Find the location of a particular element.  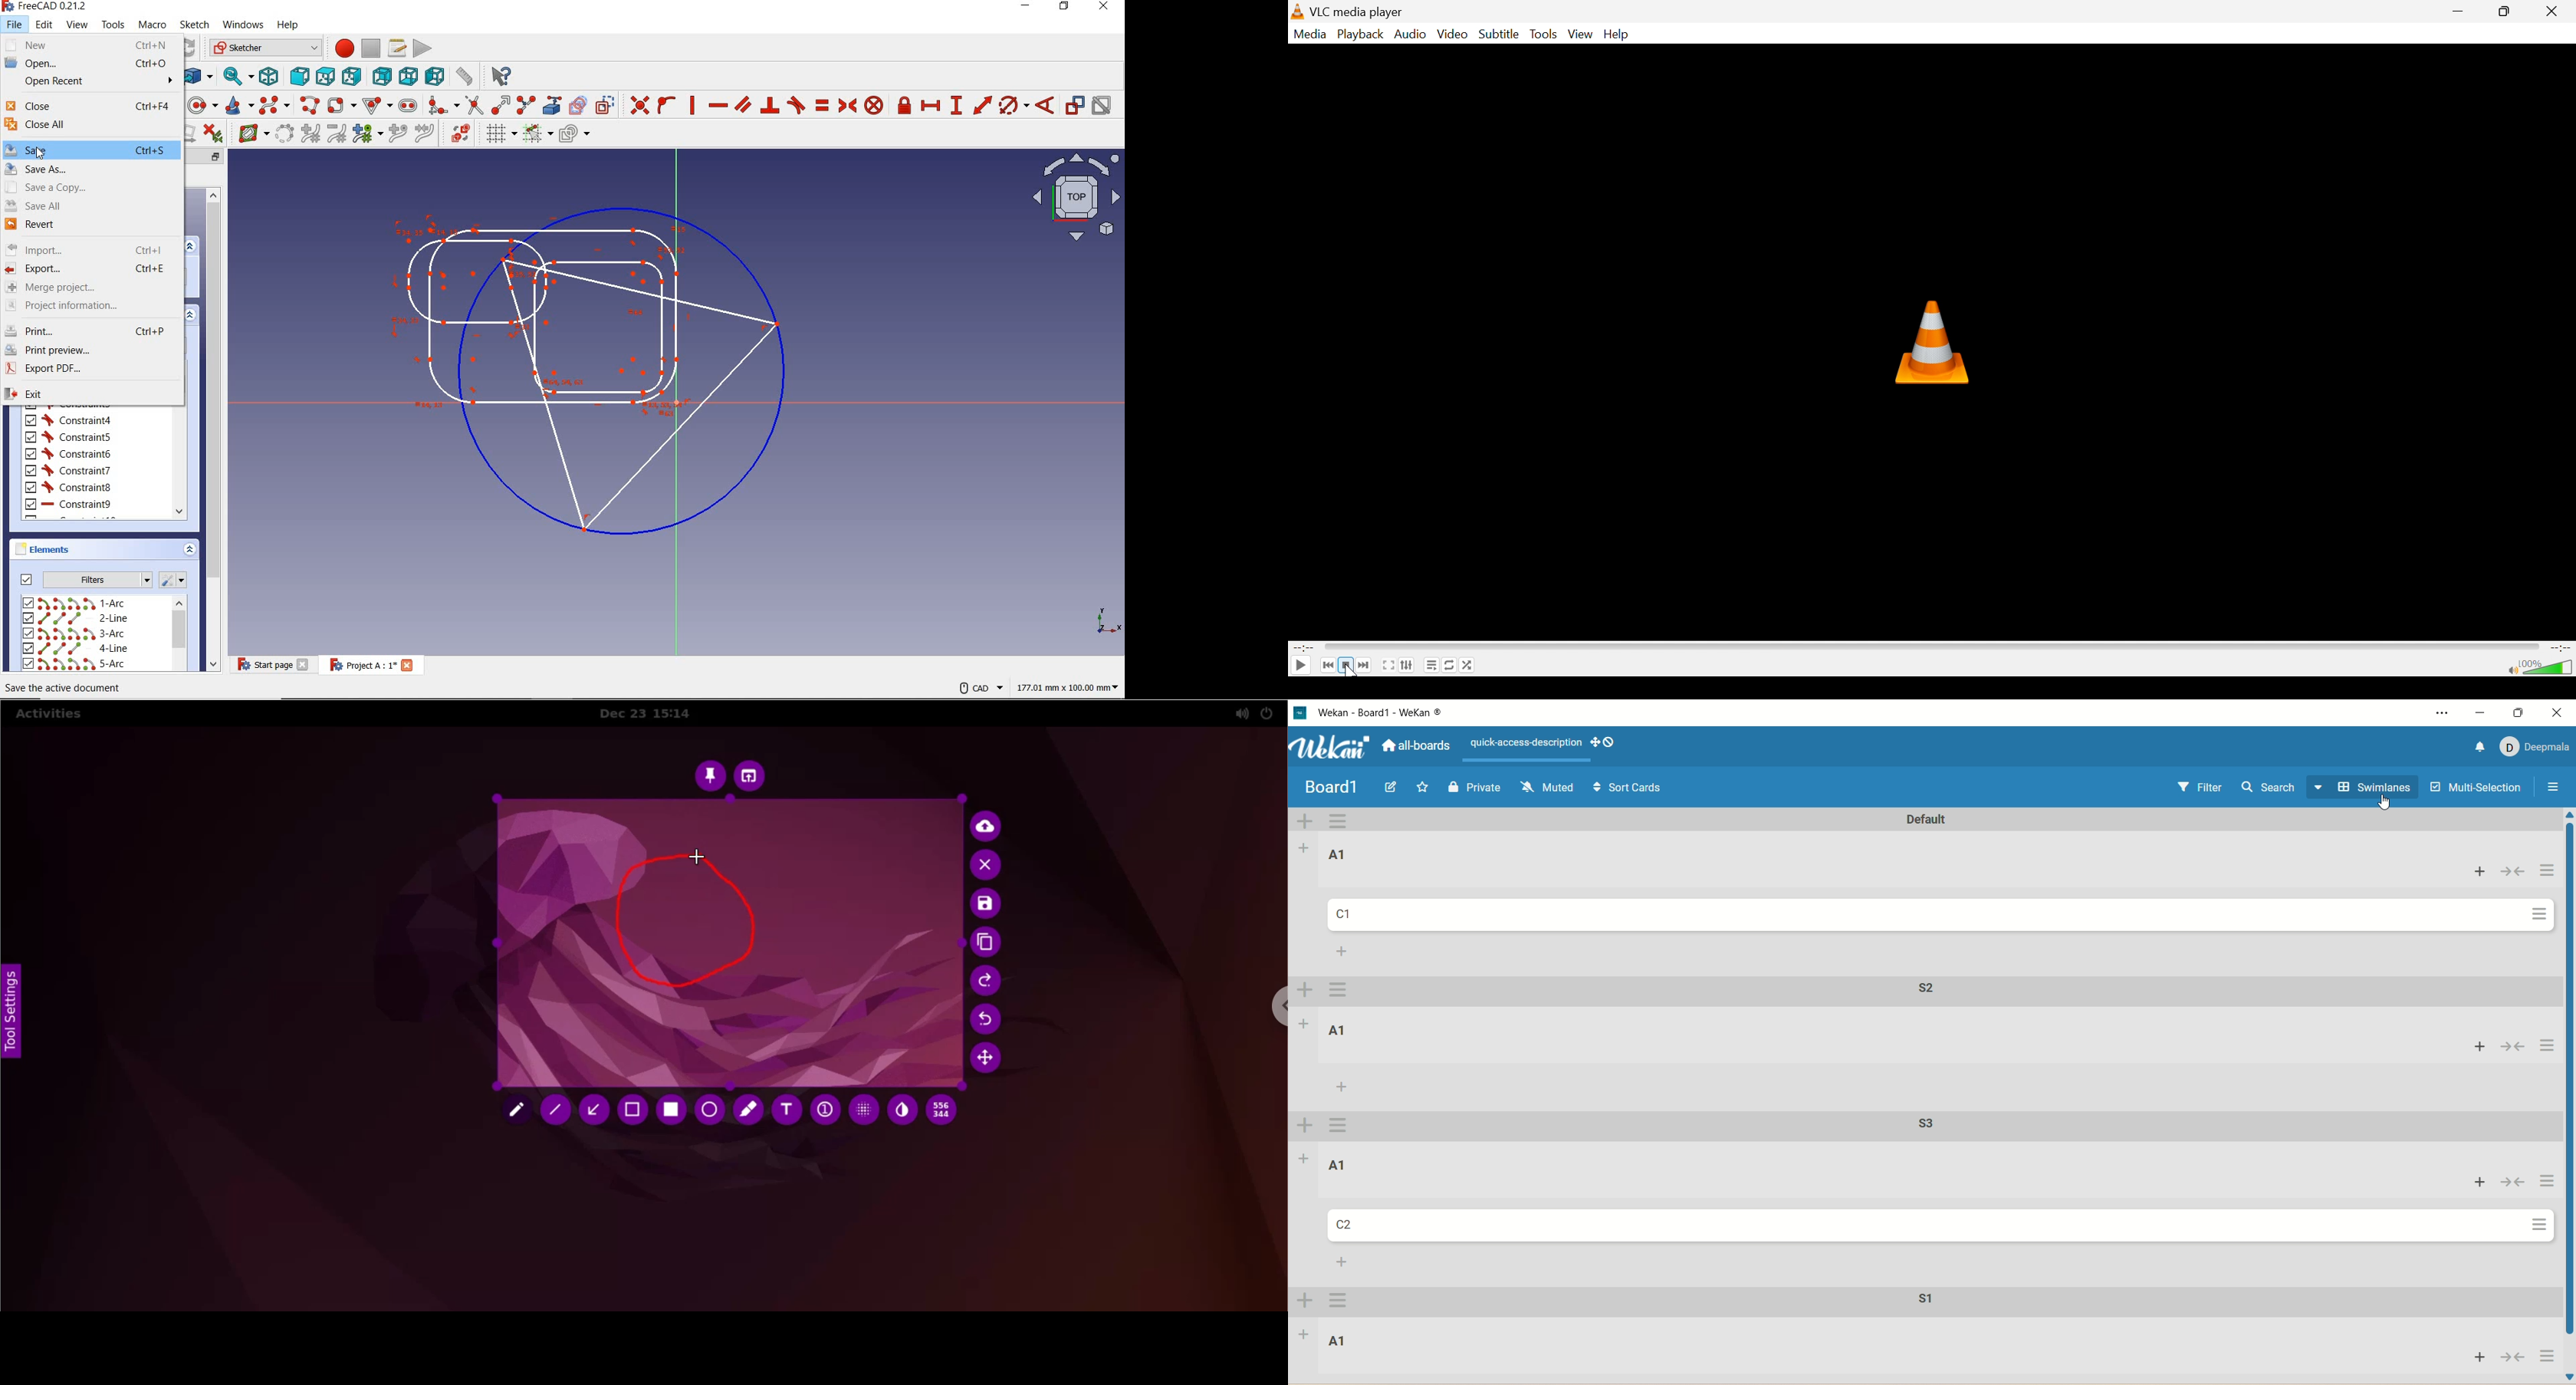

create rectangle is located at coordinates (341, 105).